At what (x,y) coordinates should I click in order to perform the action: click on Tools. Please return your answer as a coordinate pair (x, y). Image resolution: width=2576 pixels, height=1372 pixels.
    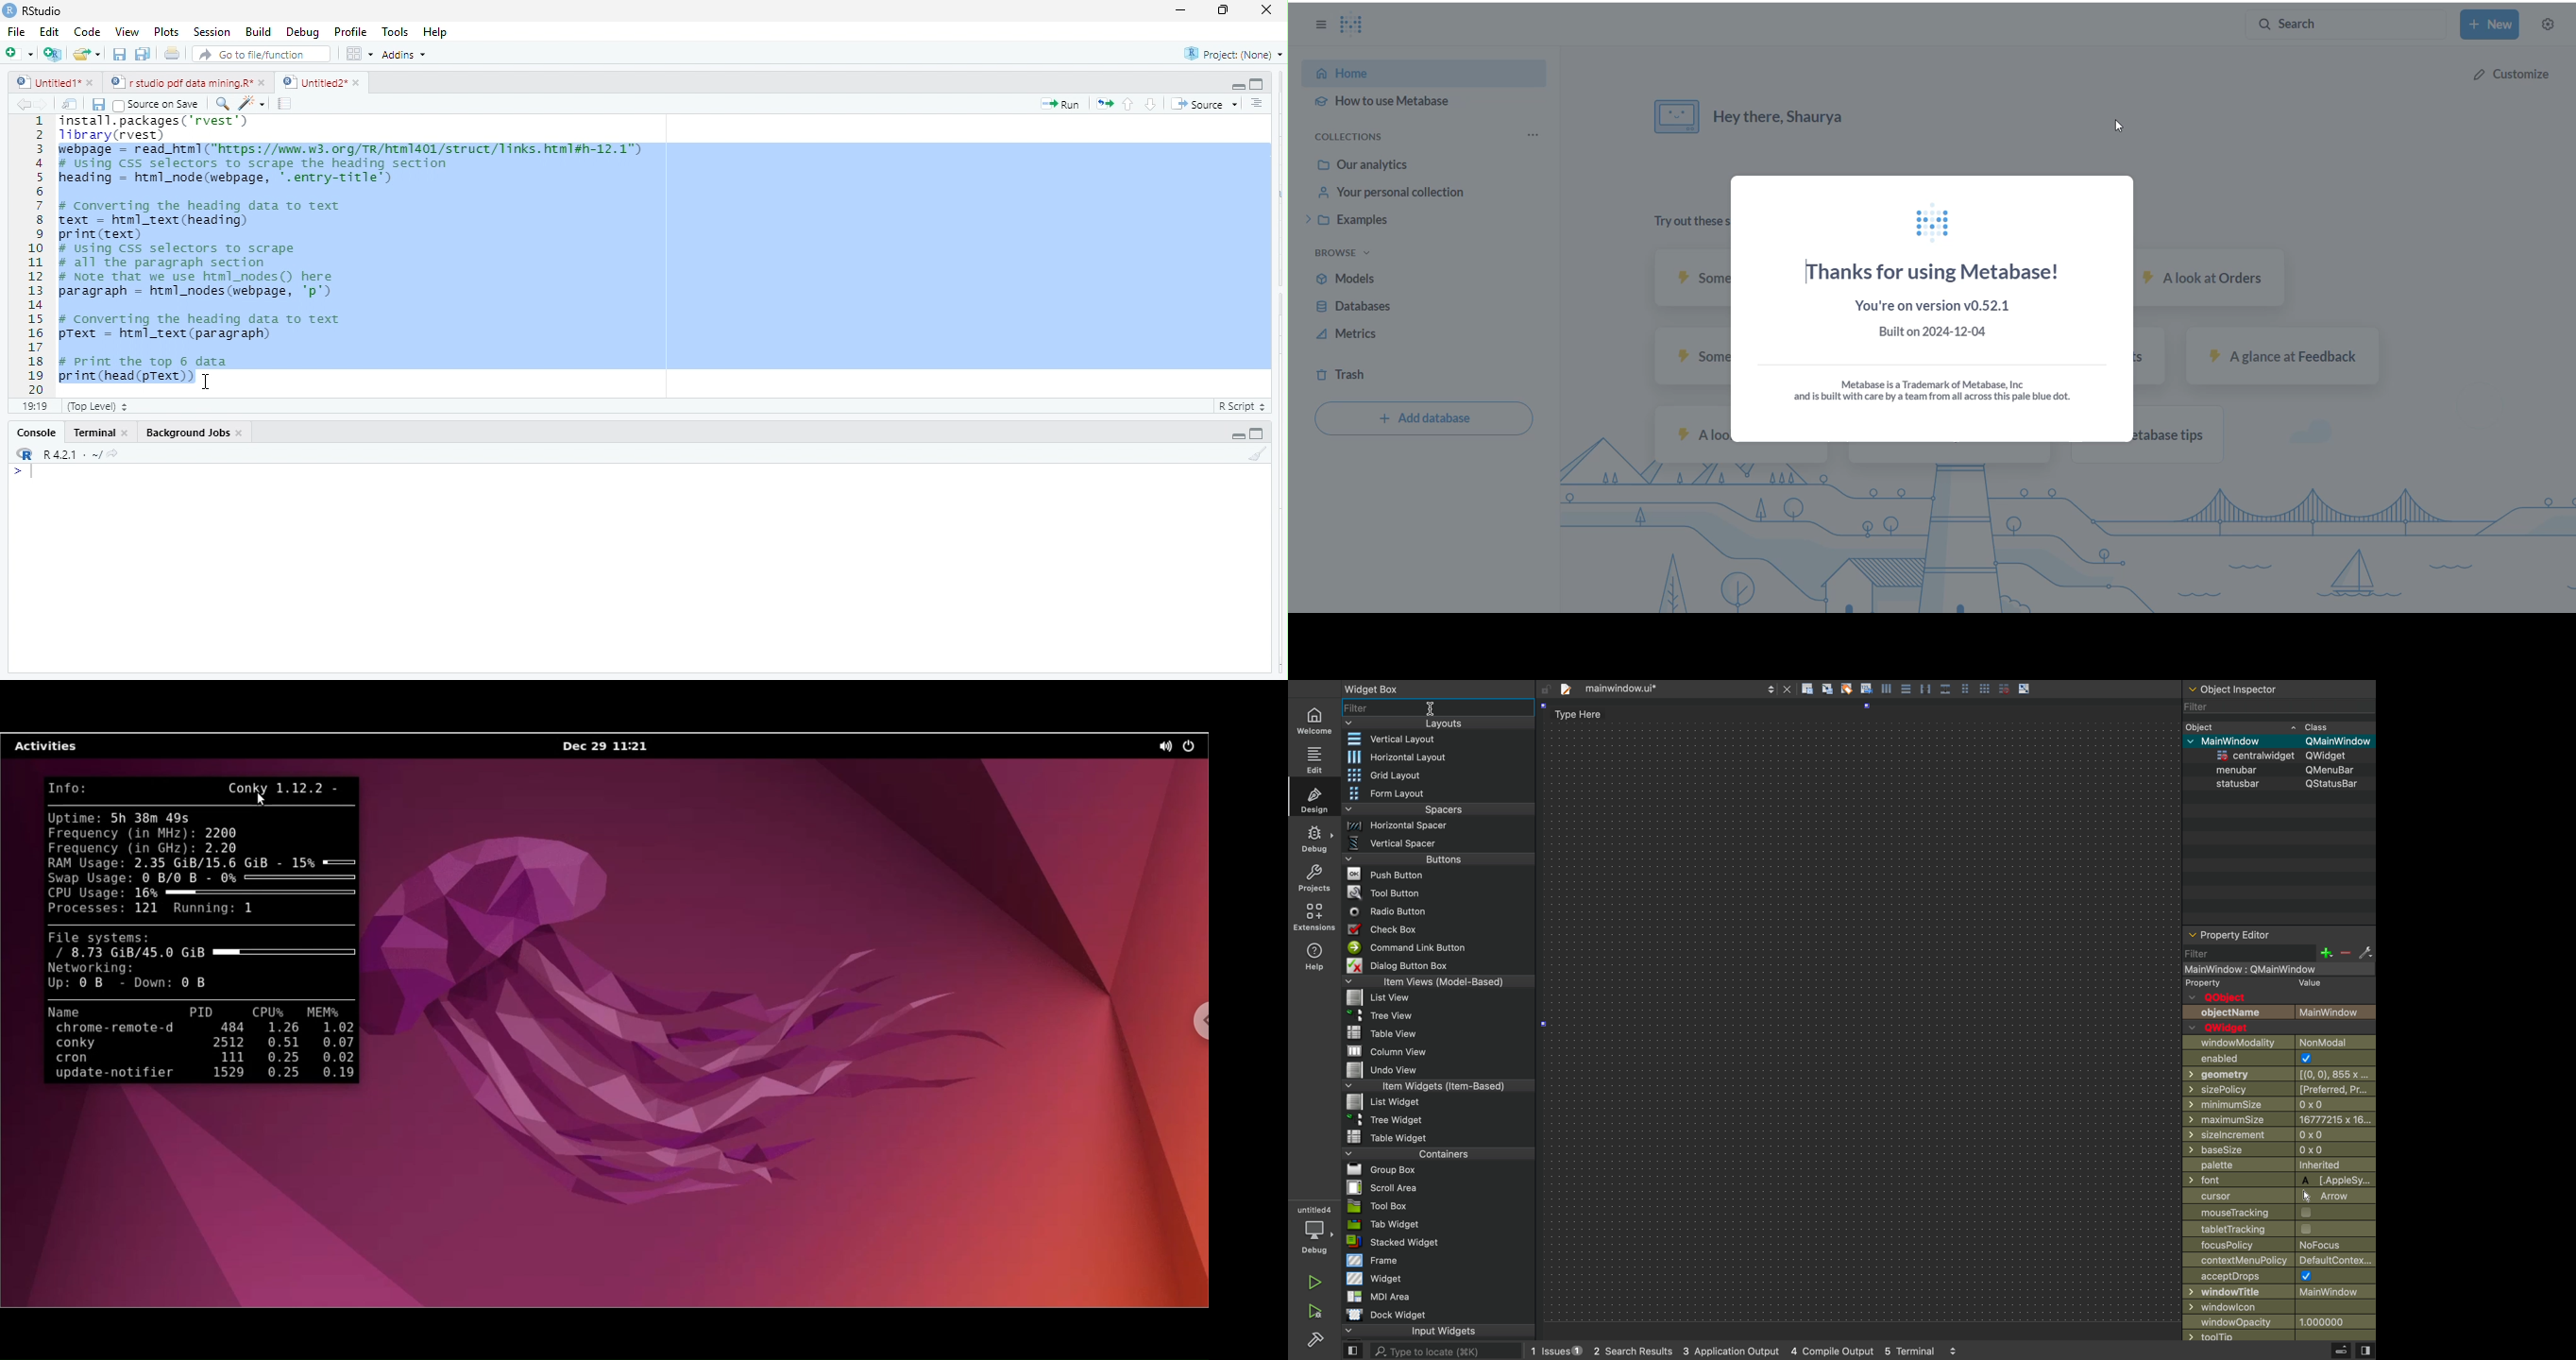
    Looking at the image, I should click on (397, 31).